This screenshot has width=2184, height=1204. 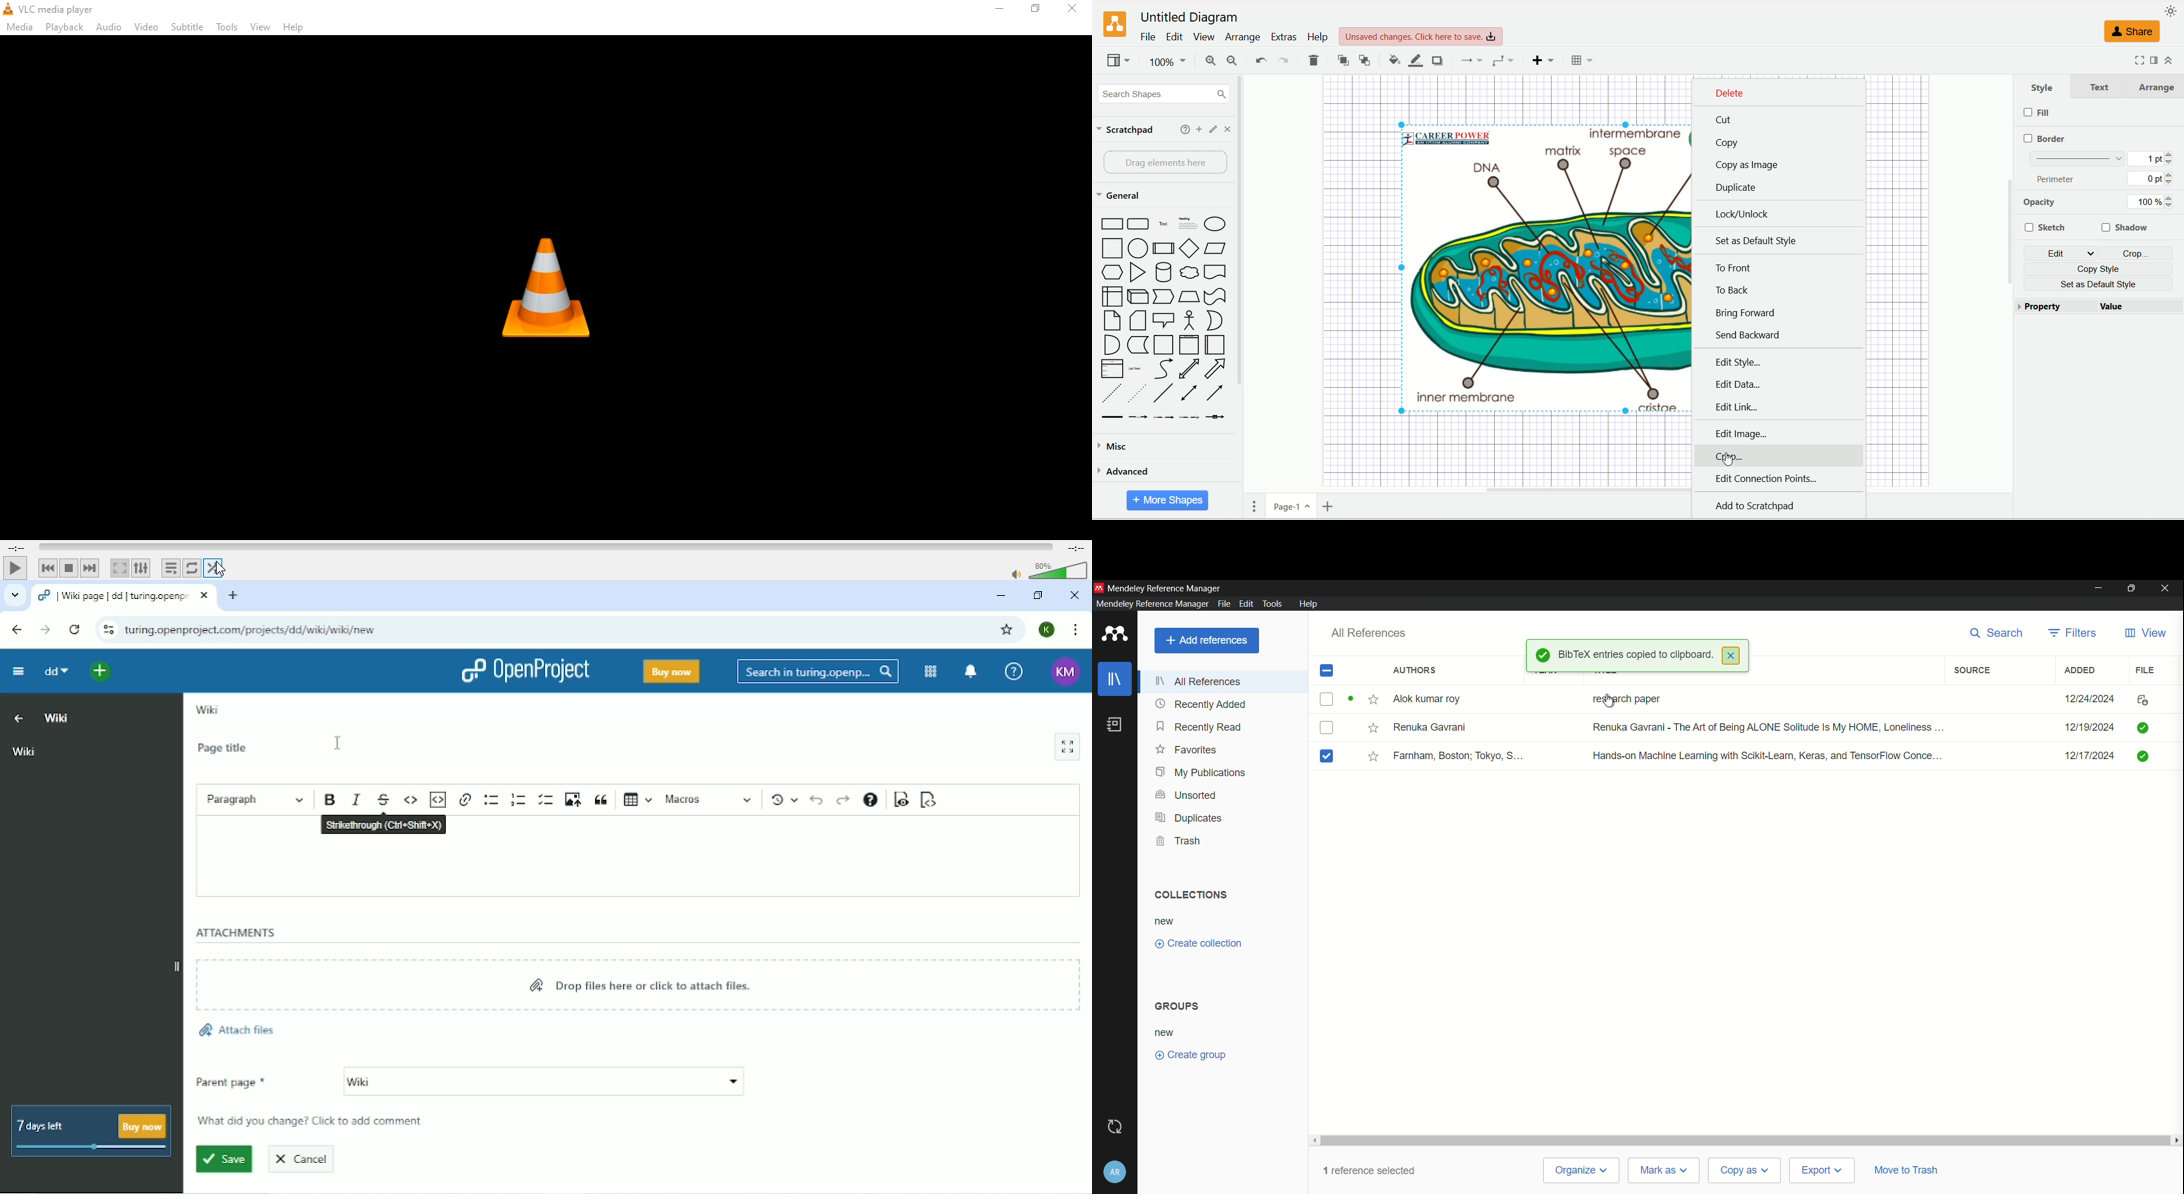 What do you see at coordinates (1733, 655) in the screenshot?
I see `close pop up` at bounding box center [1733, 655].